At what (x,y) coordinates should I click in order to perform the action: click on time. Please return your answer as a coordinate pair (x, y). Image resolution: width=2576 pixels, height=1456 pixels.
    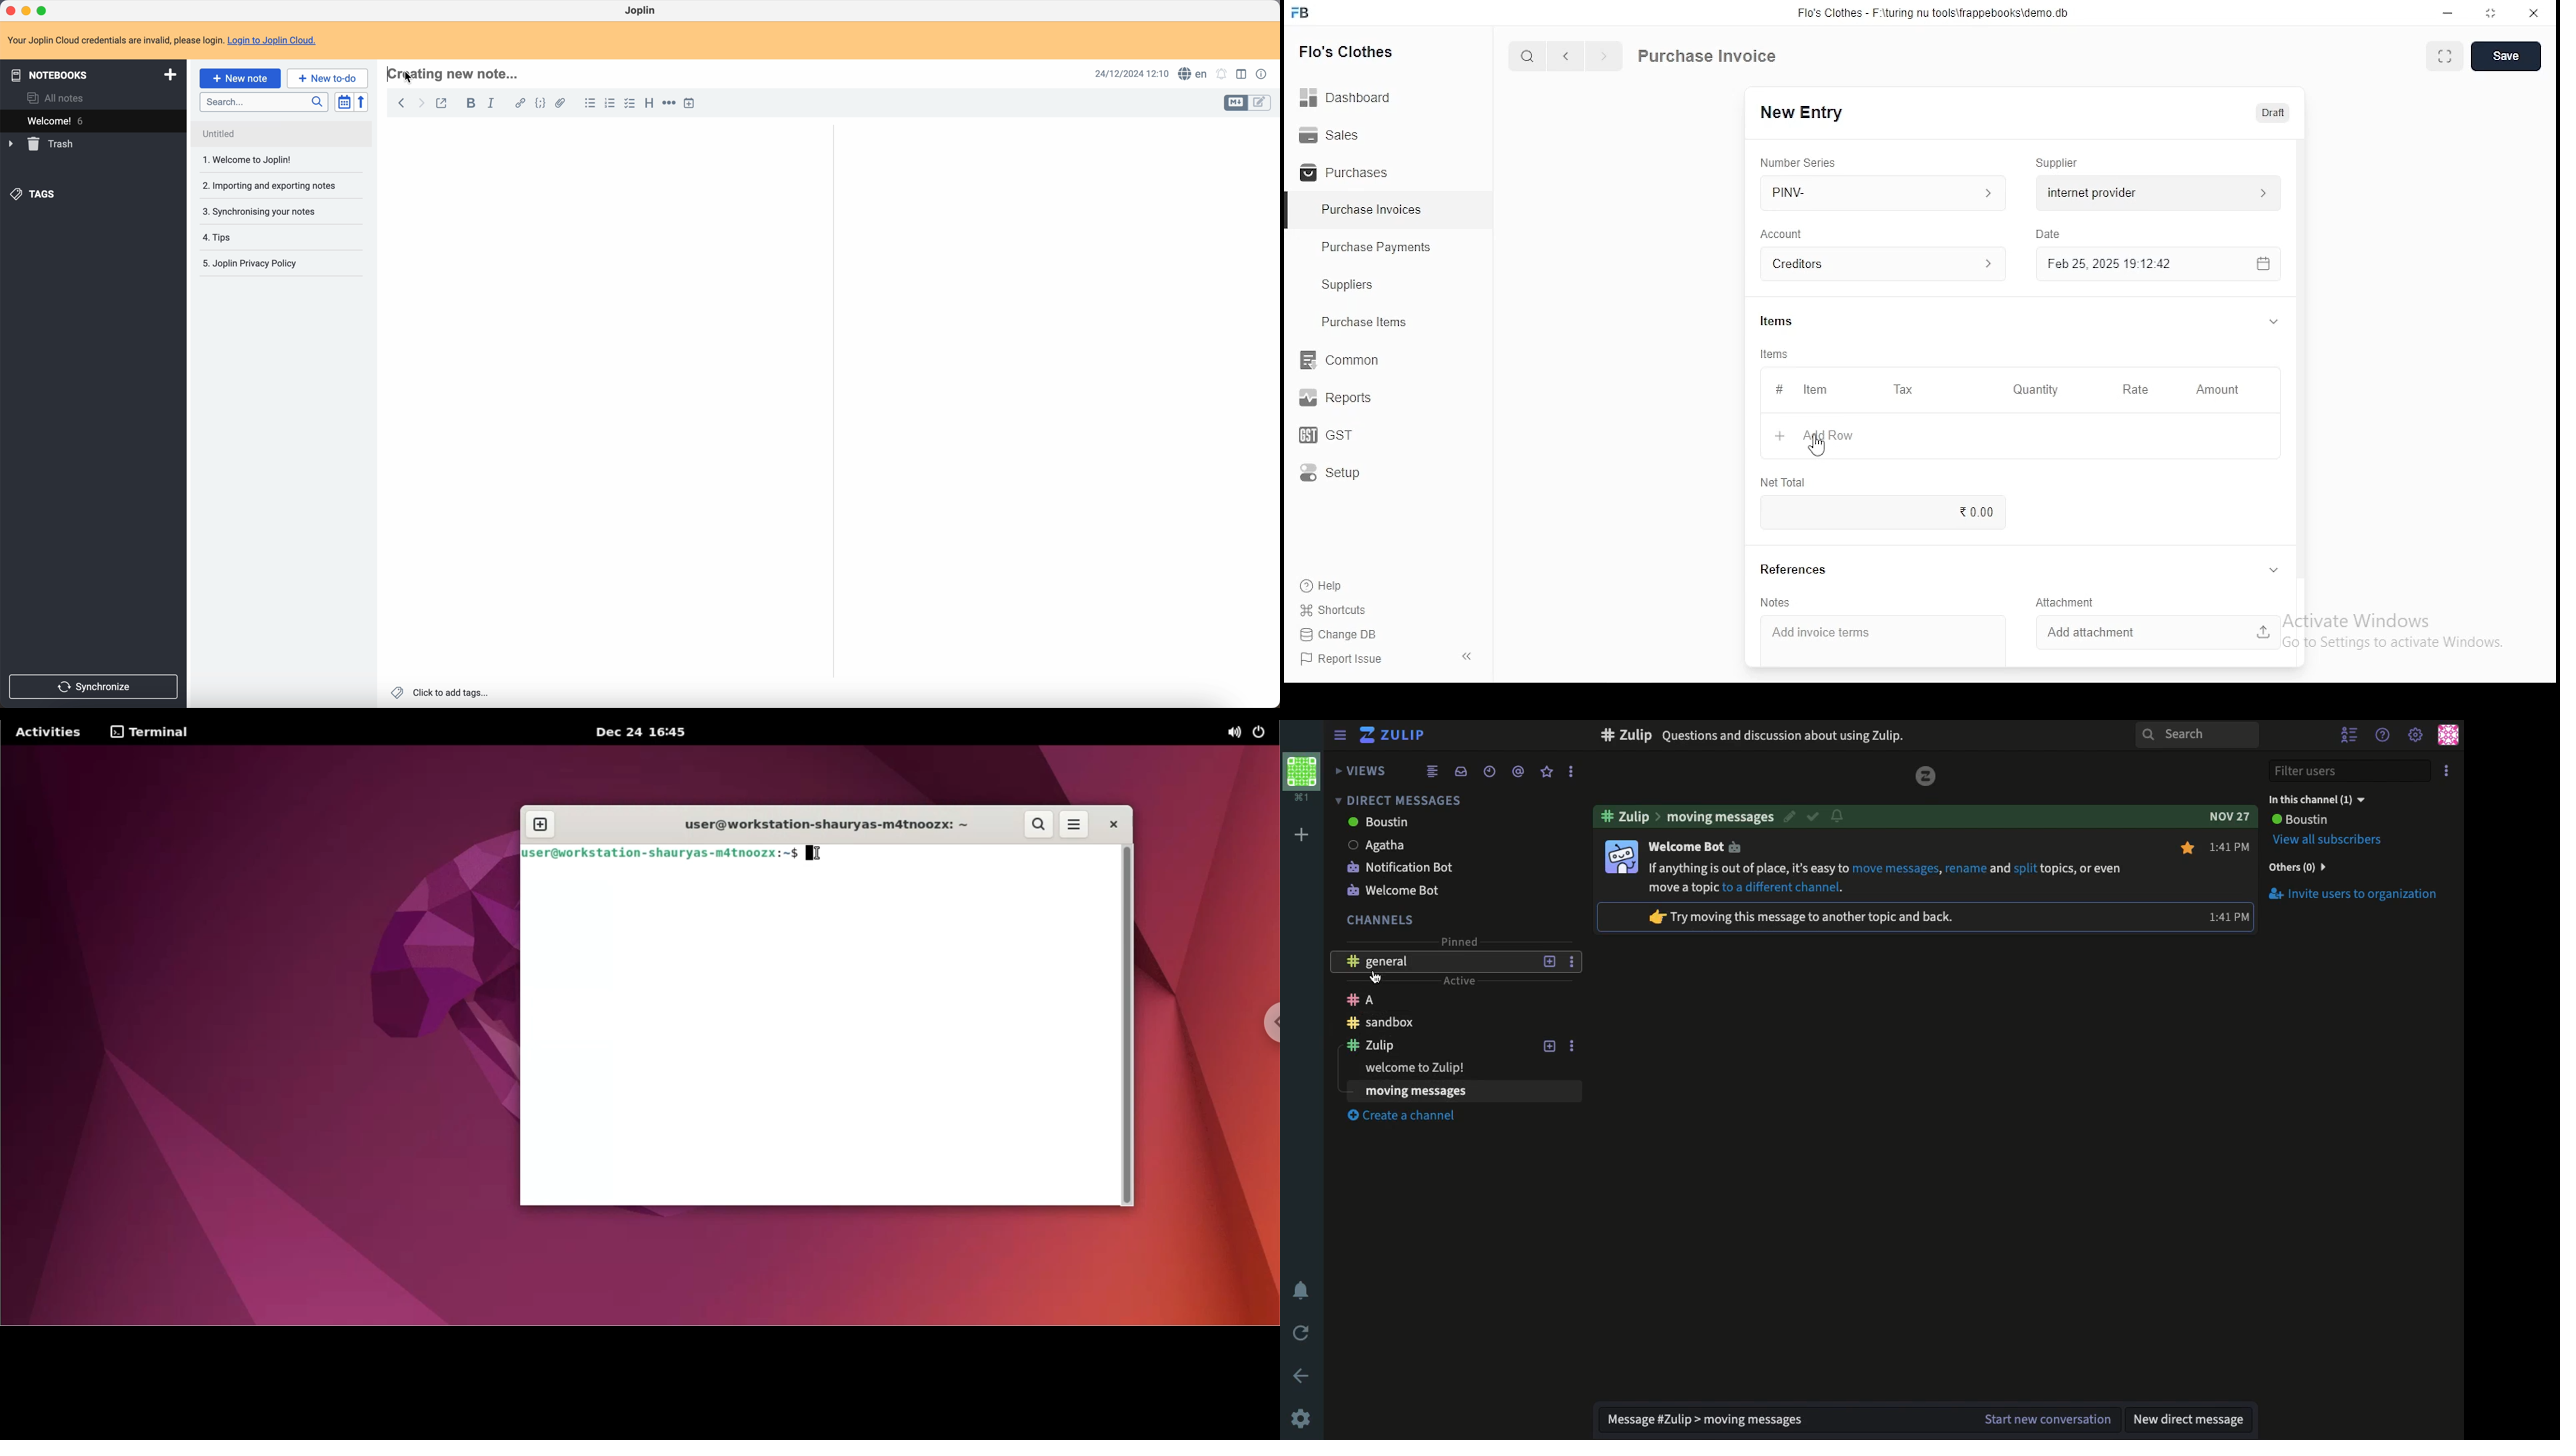
    Looking at the image, I should click on (2225, 918).